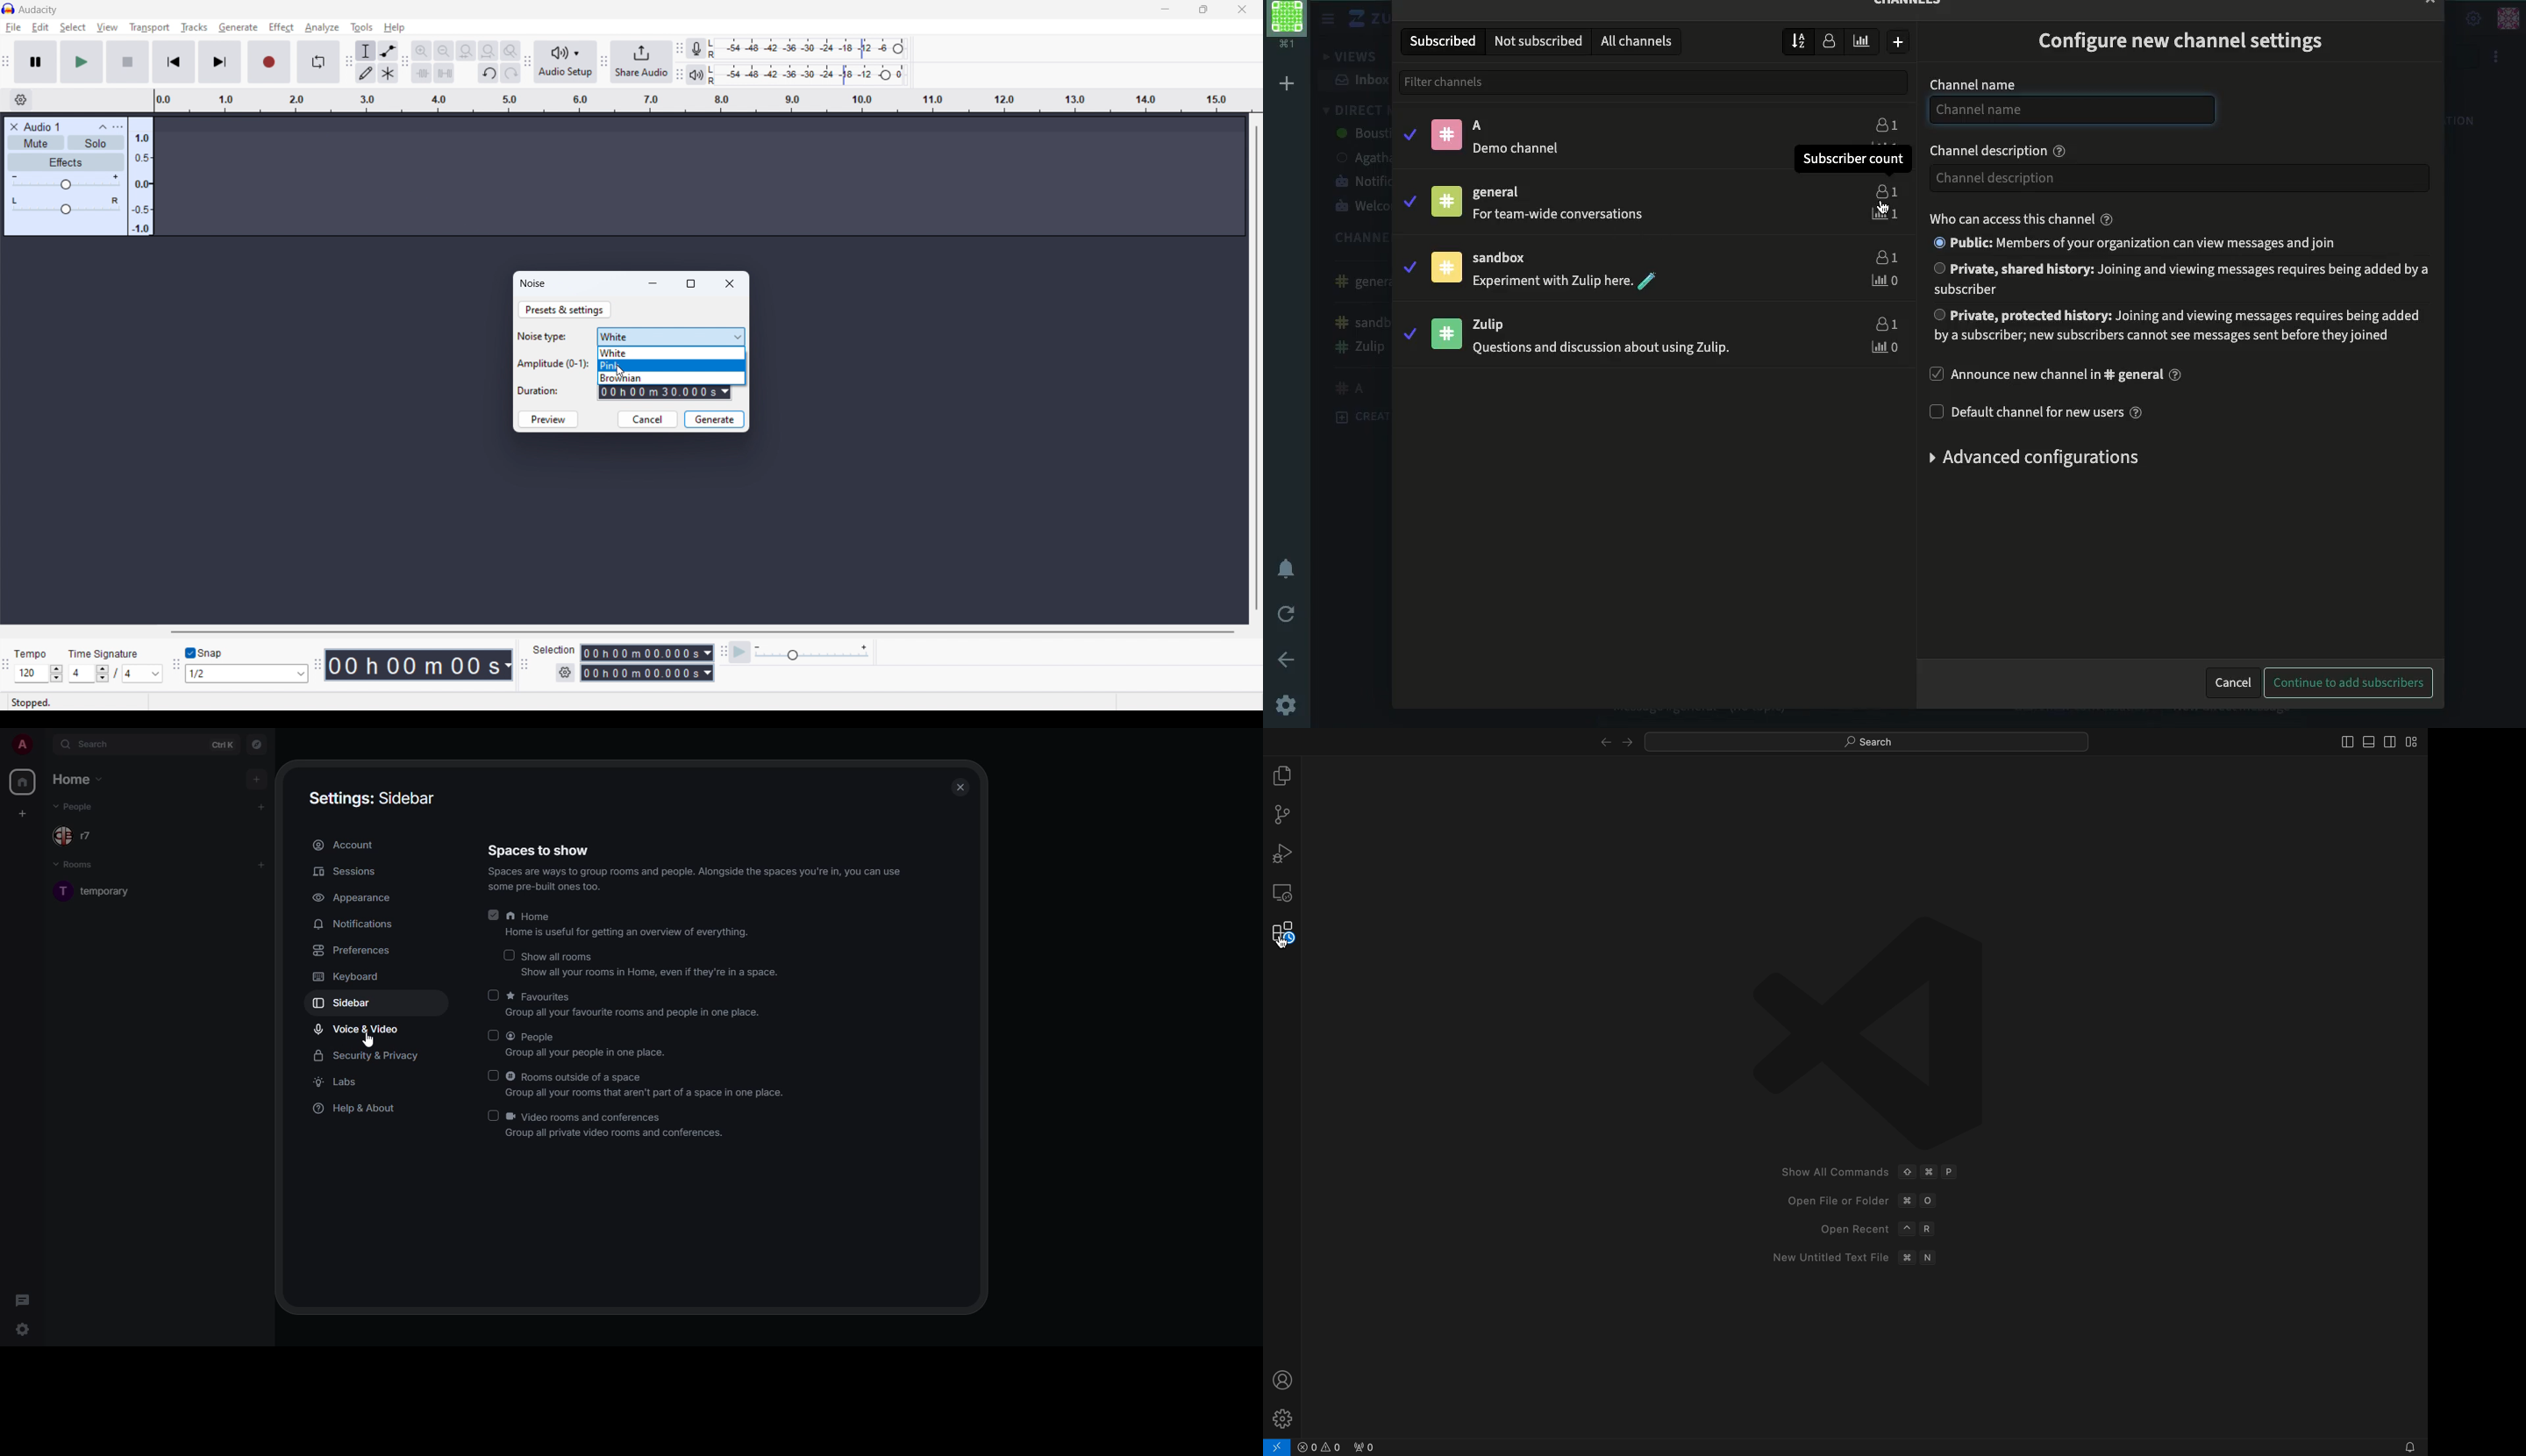 This screenshot has width=2548, height=1456. Describe the element at coordinates (2060, 375) in the screenshot. I see `announce new channel in general` at that location.